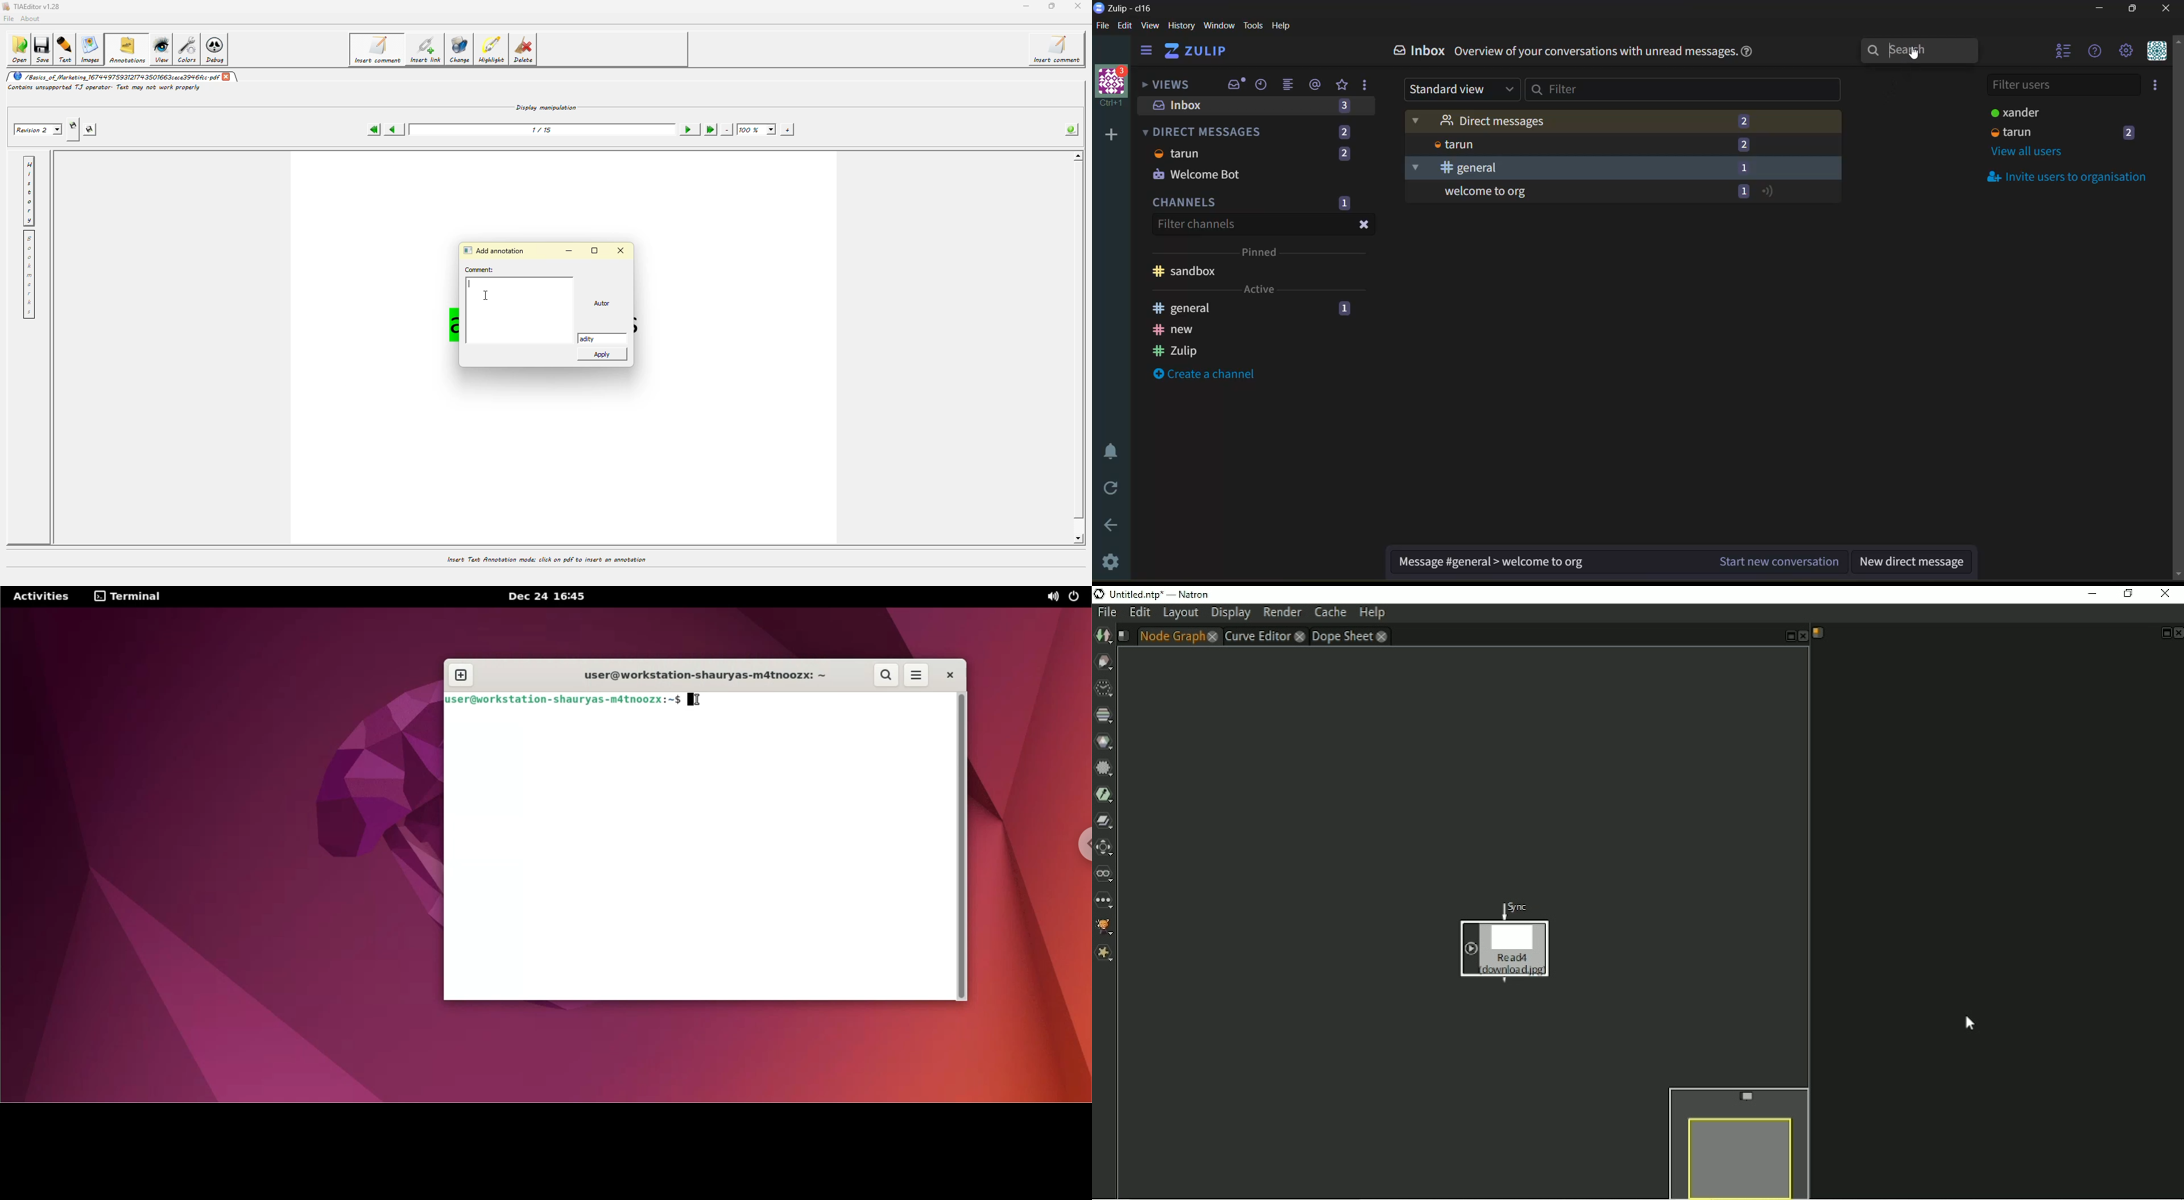 This screenshot has width=2184, height=1204. What do you see at coordinates (1203, 374) in the screenshot?
I see `create a channel` at bounding box center [1203, 374].